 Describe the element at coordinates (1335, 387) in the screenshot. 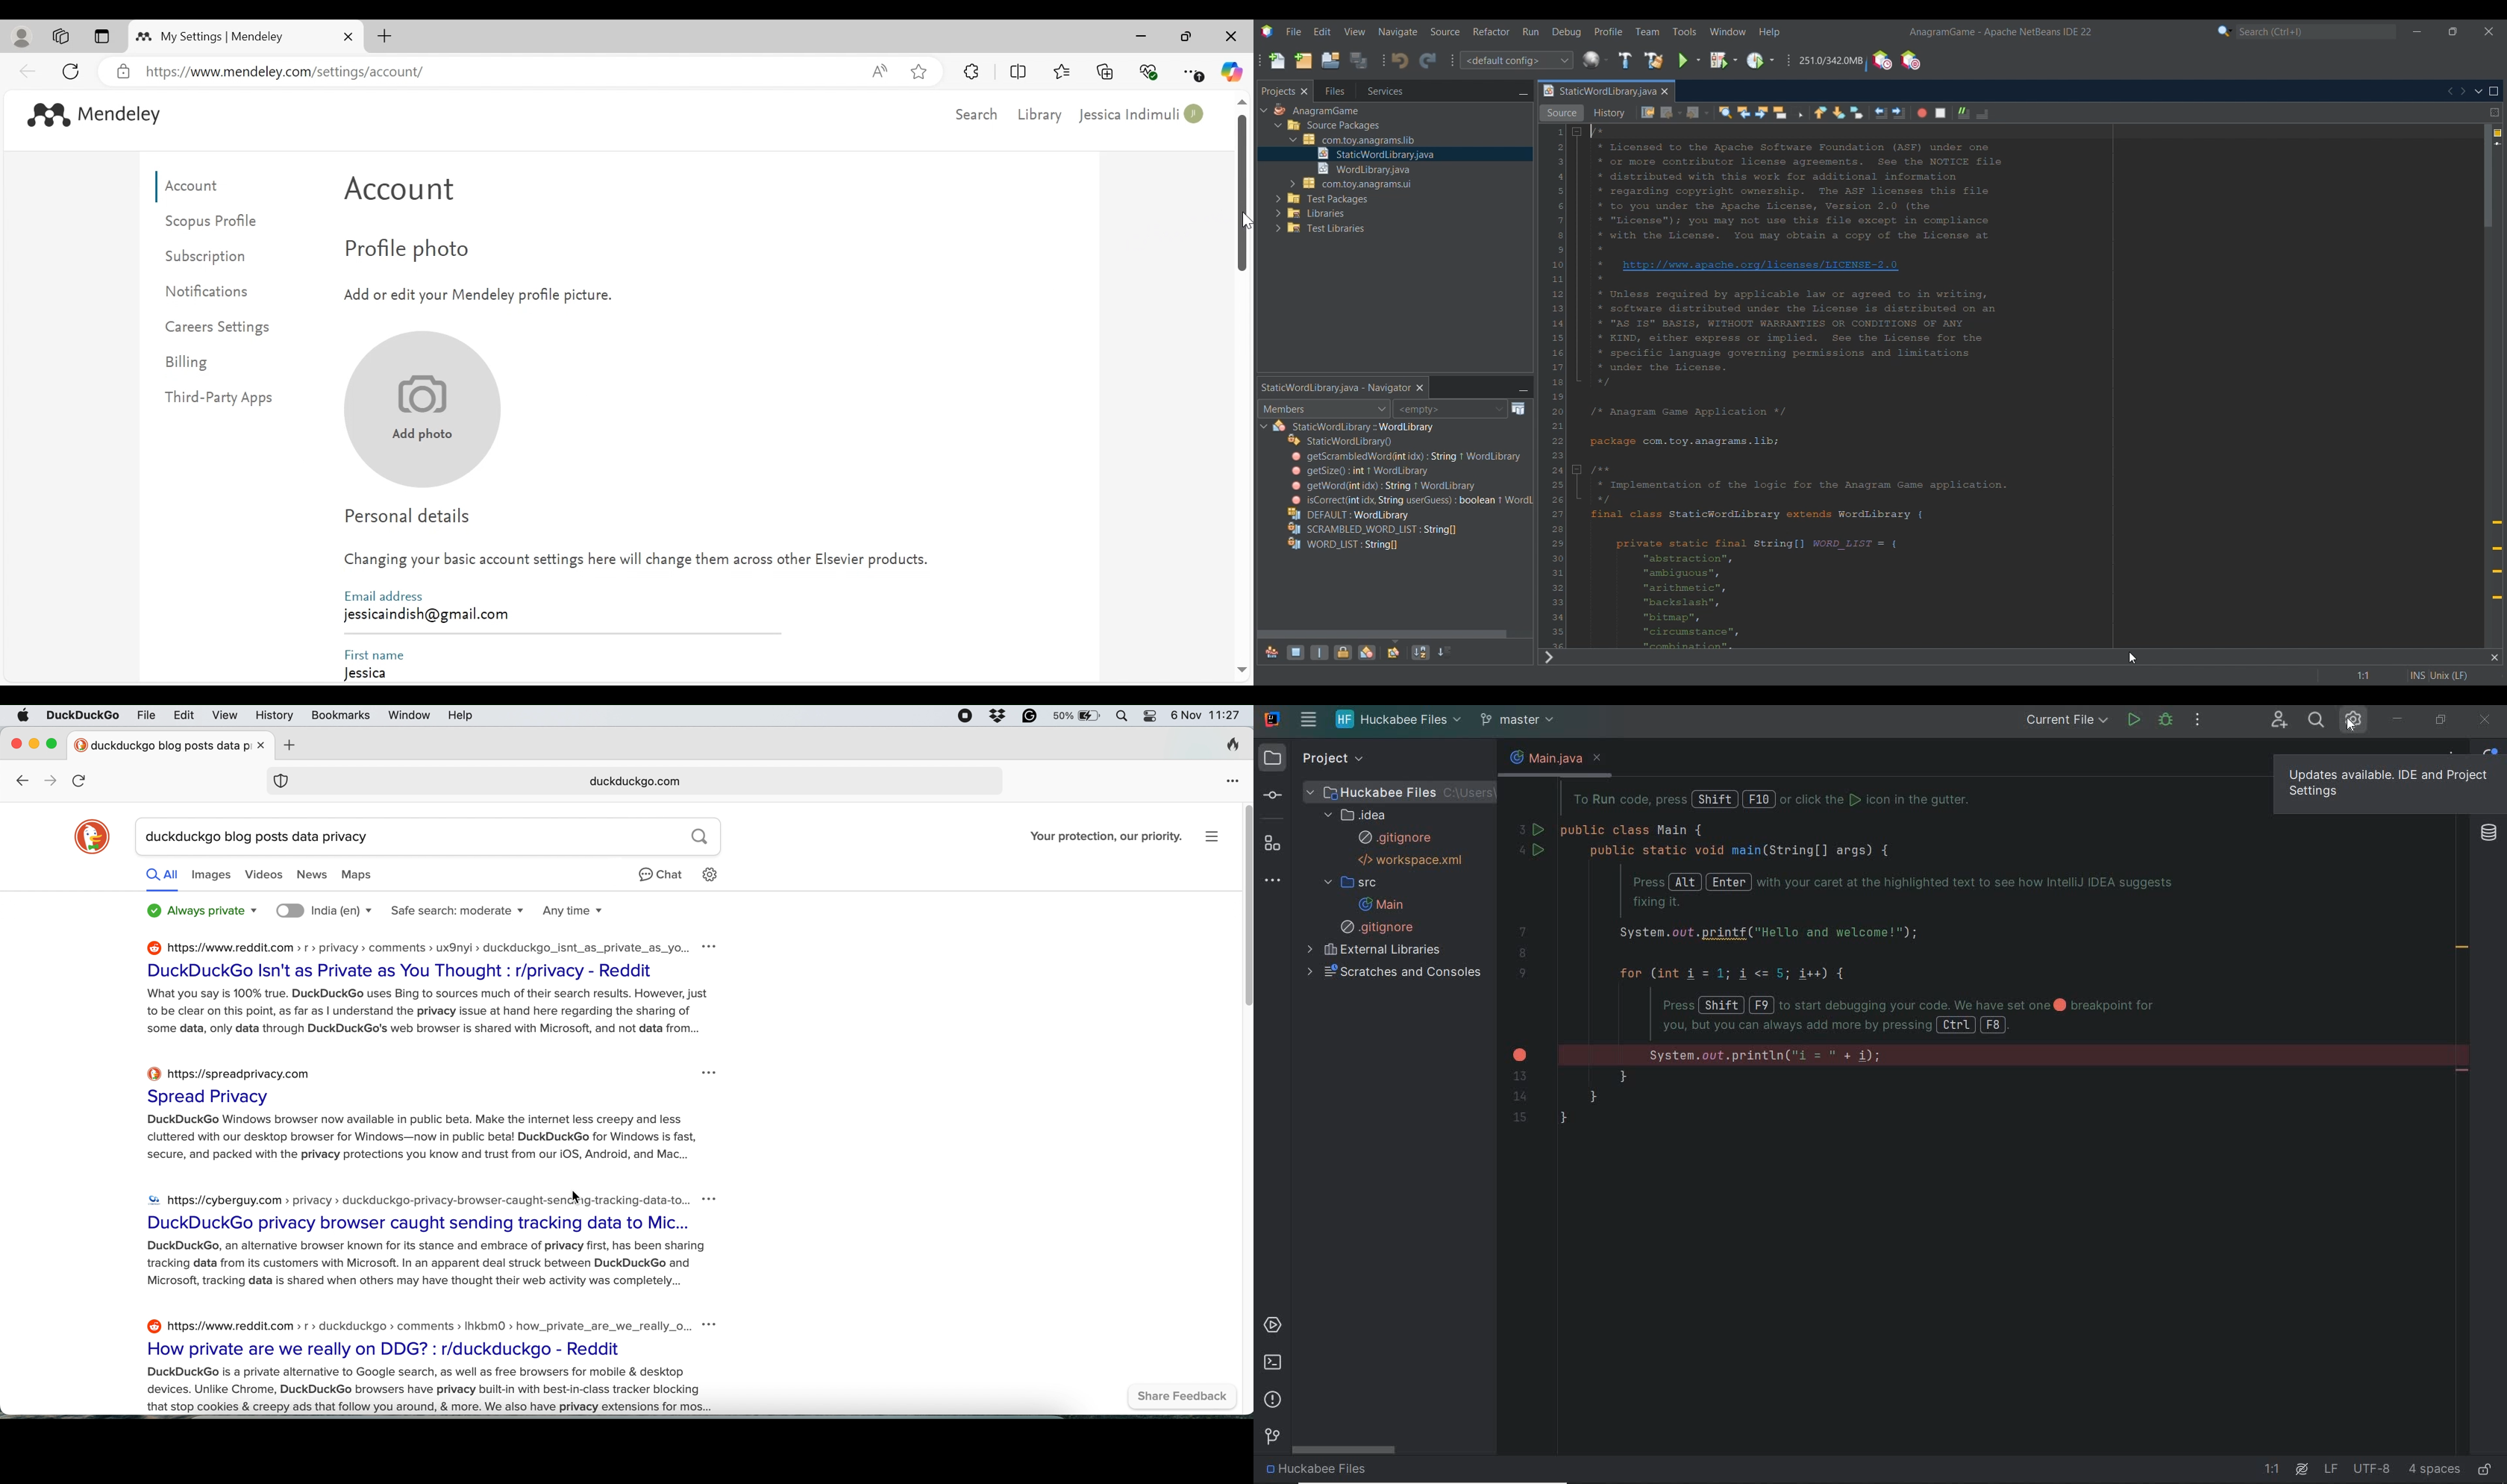

I see `Static world library tab` at that location.